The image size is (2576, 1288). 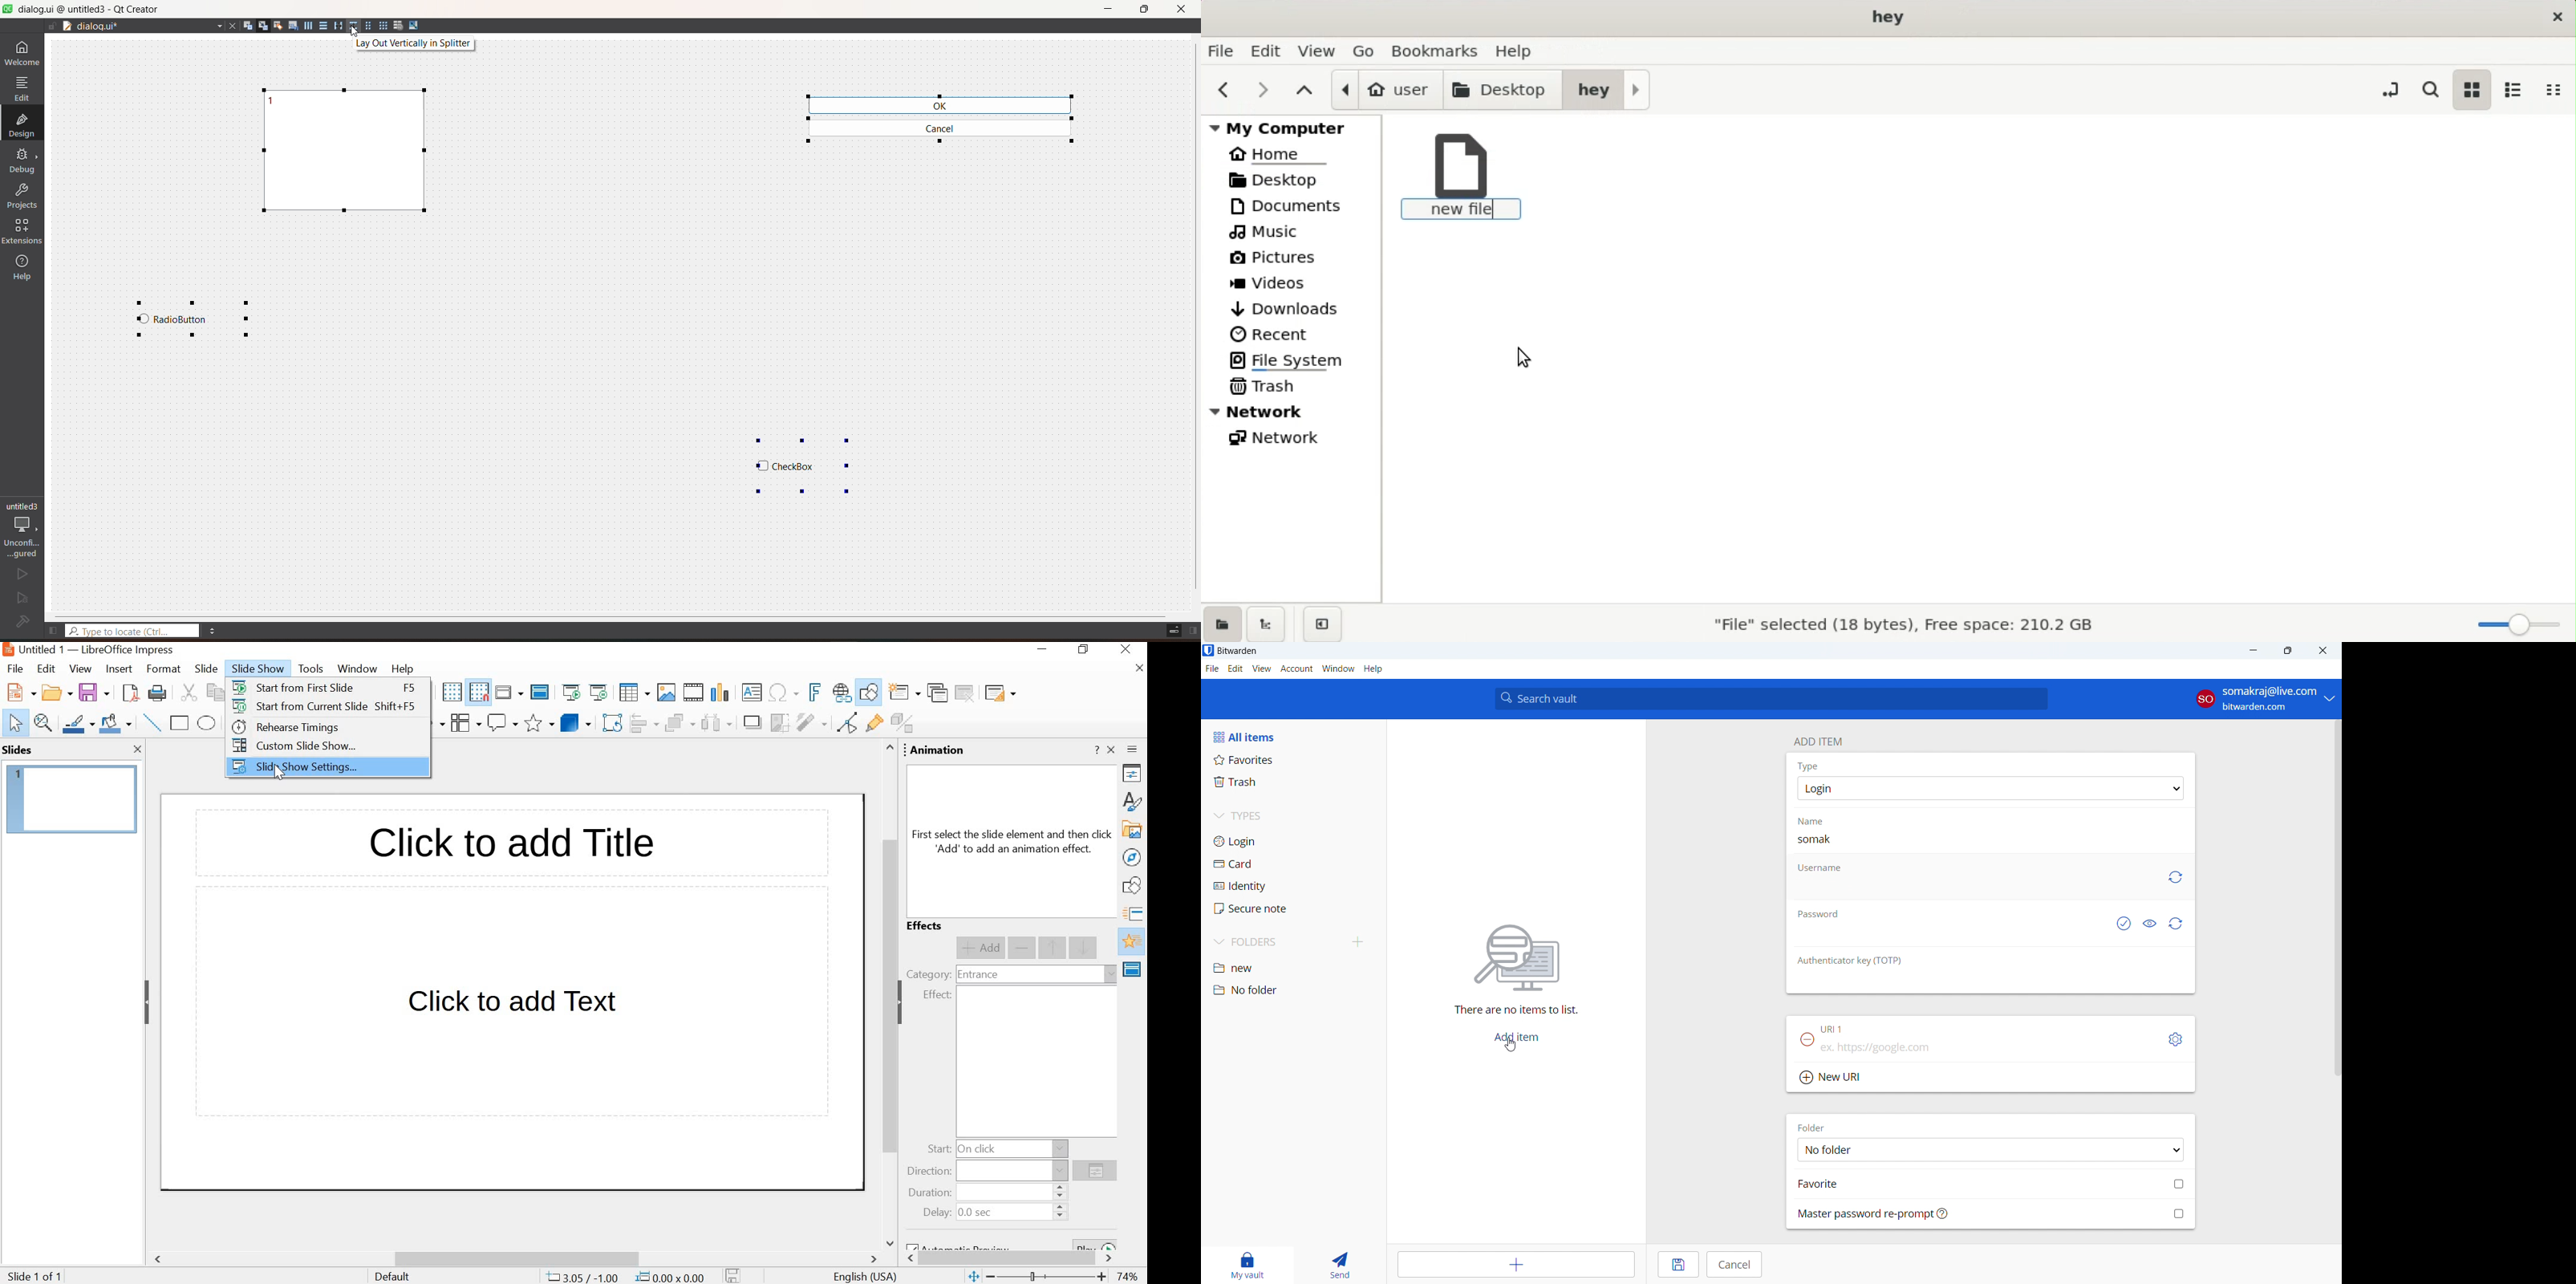 What do you see at coordinates (398, 26) in the screenshot?
I see `break layout` at bounding box center [398, 26].